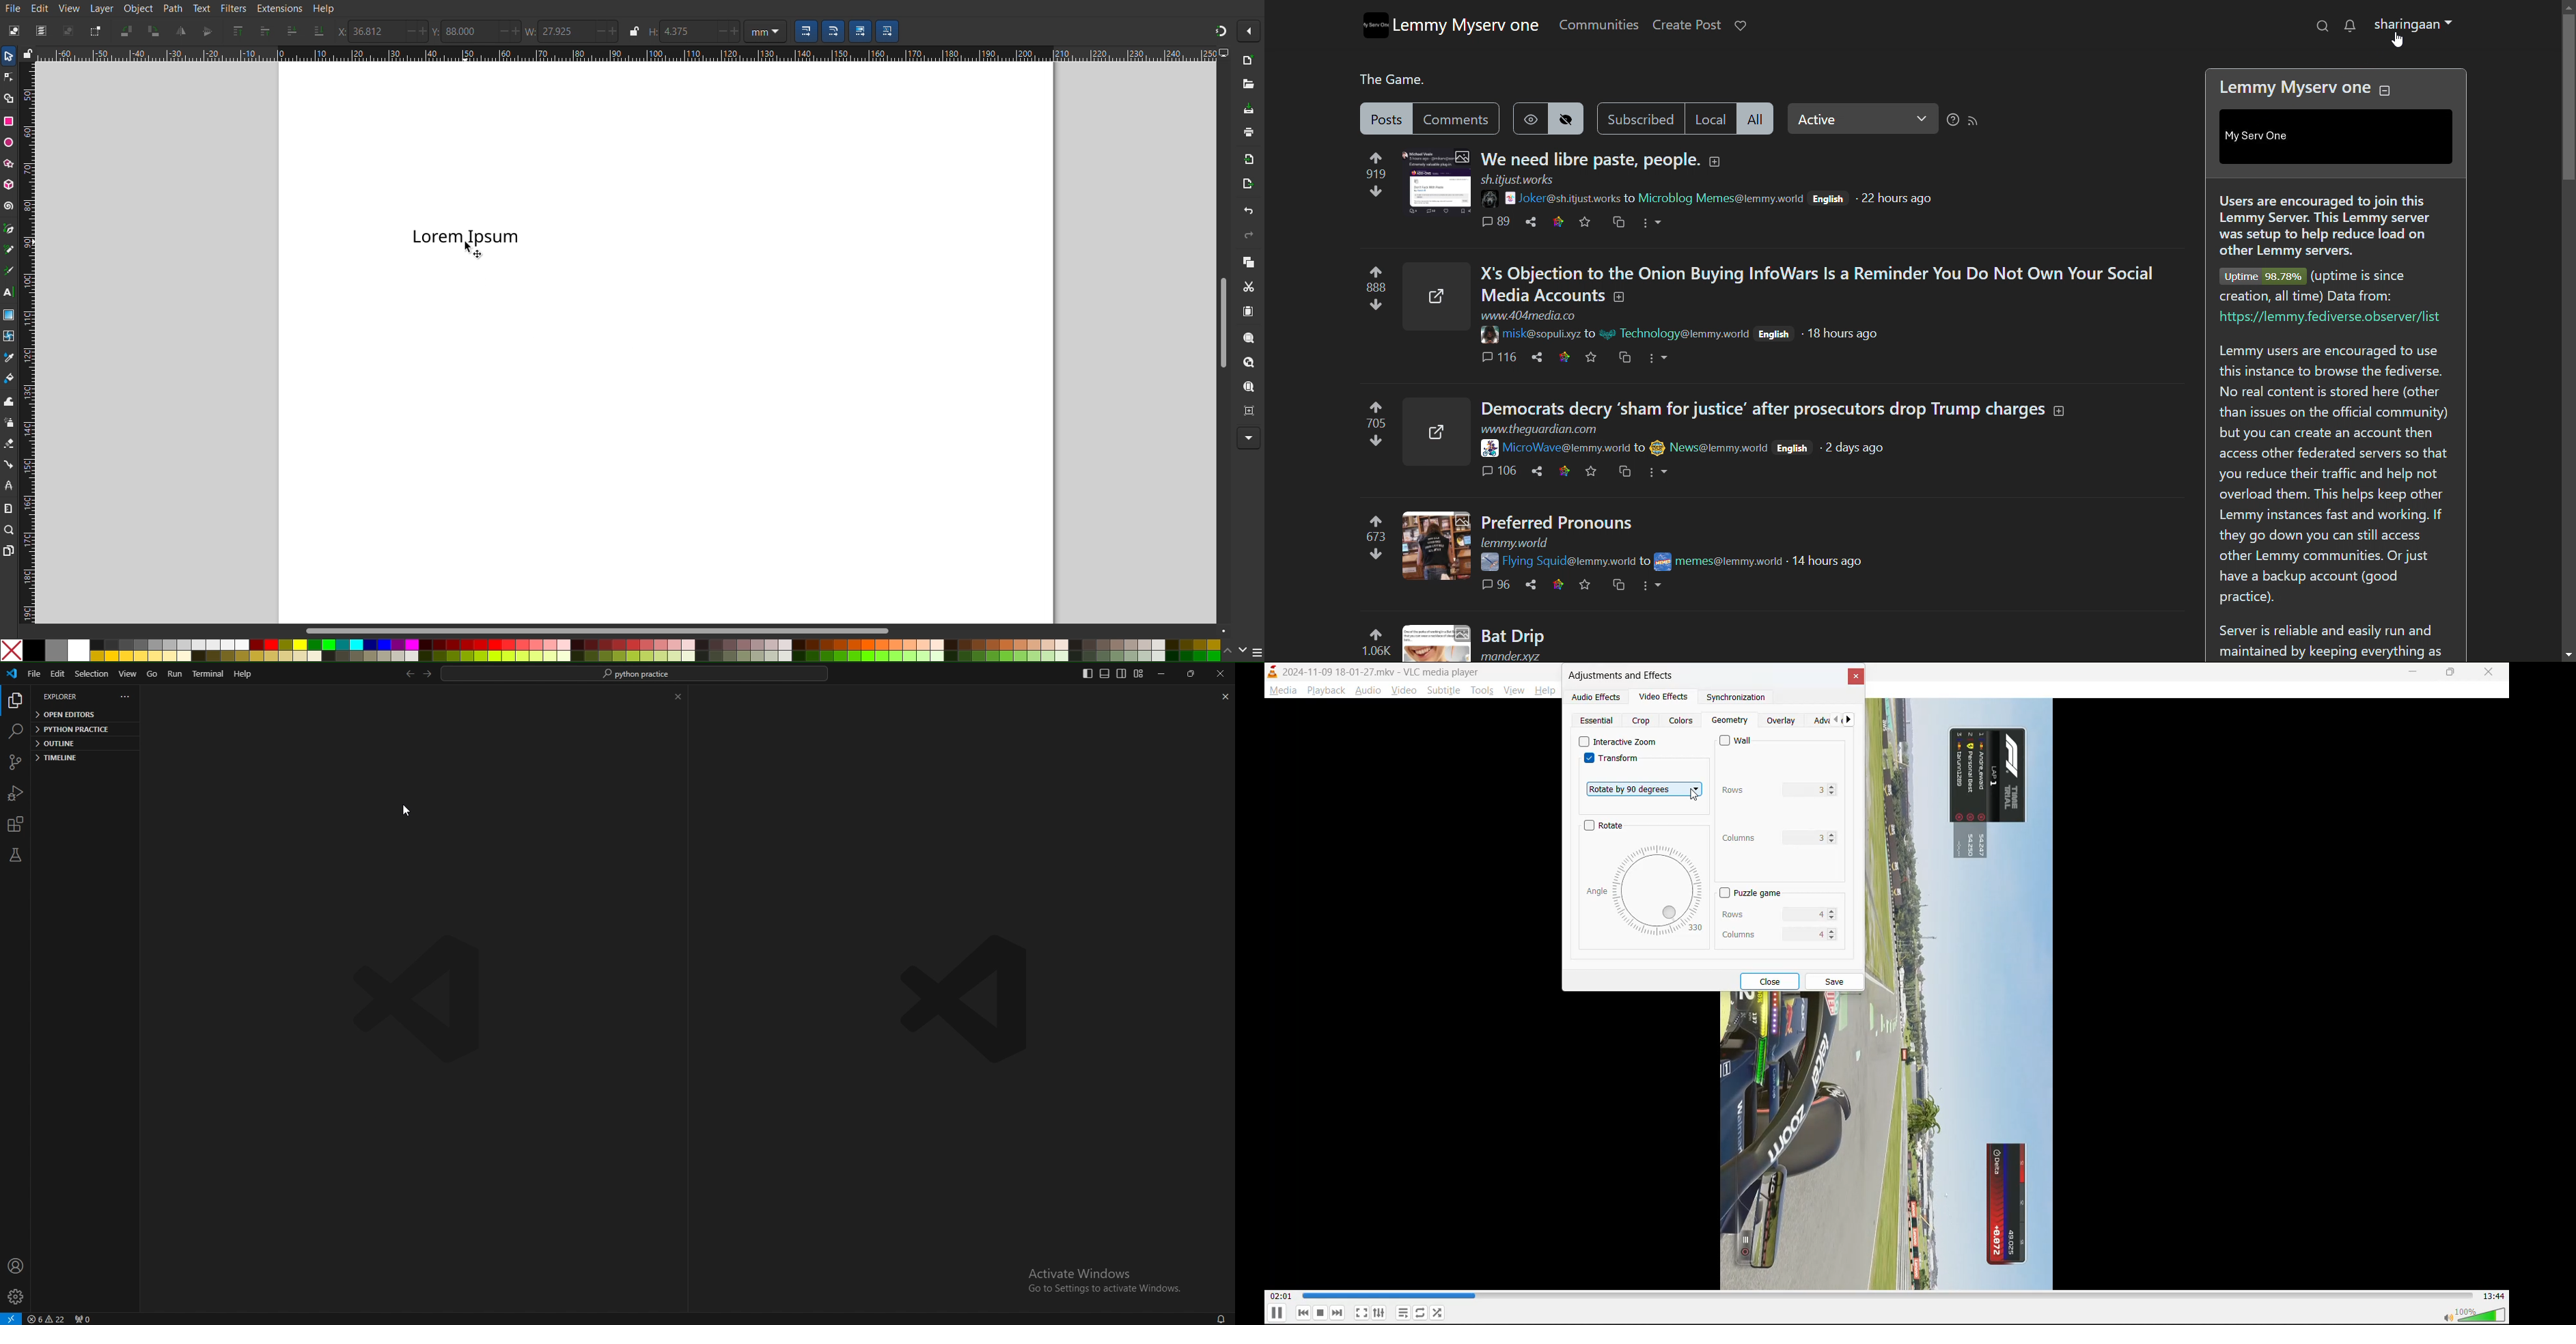 This screenshot has height=1344, width=2576. Describe the element at coordinates (1827, 283) in the screenshot. I see `X's Objection to the Onion Buying InfoWars Is a Reminder You Do Not Own Your Social Media Accounts` at that location.